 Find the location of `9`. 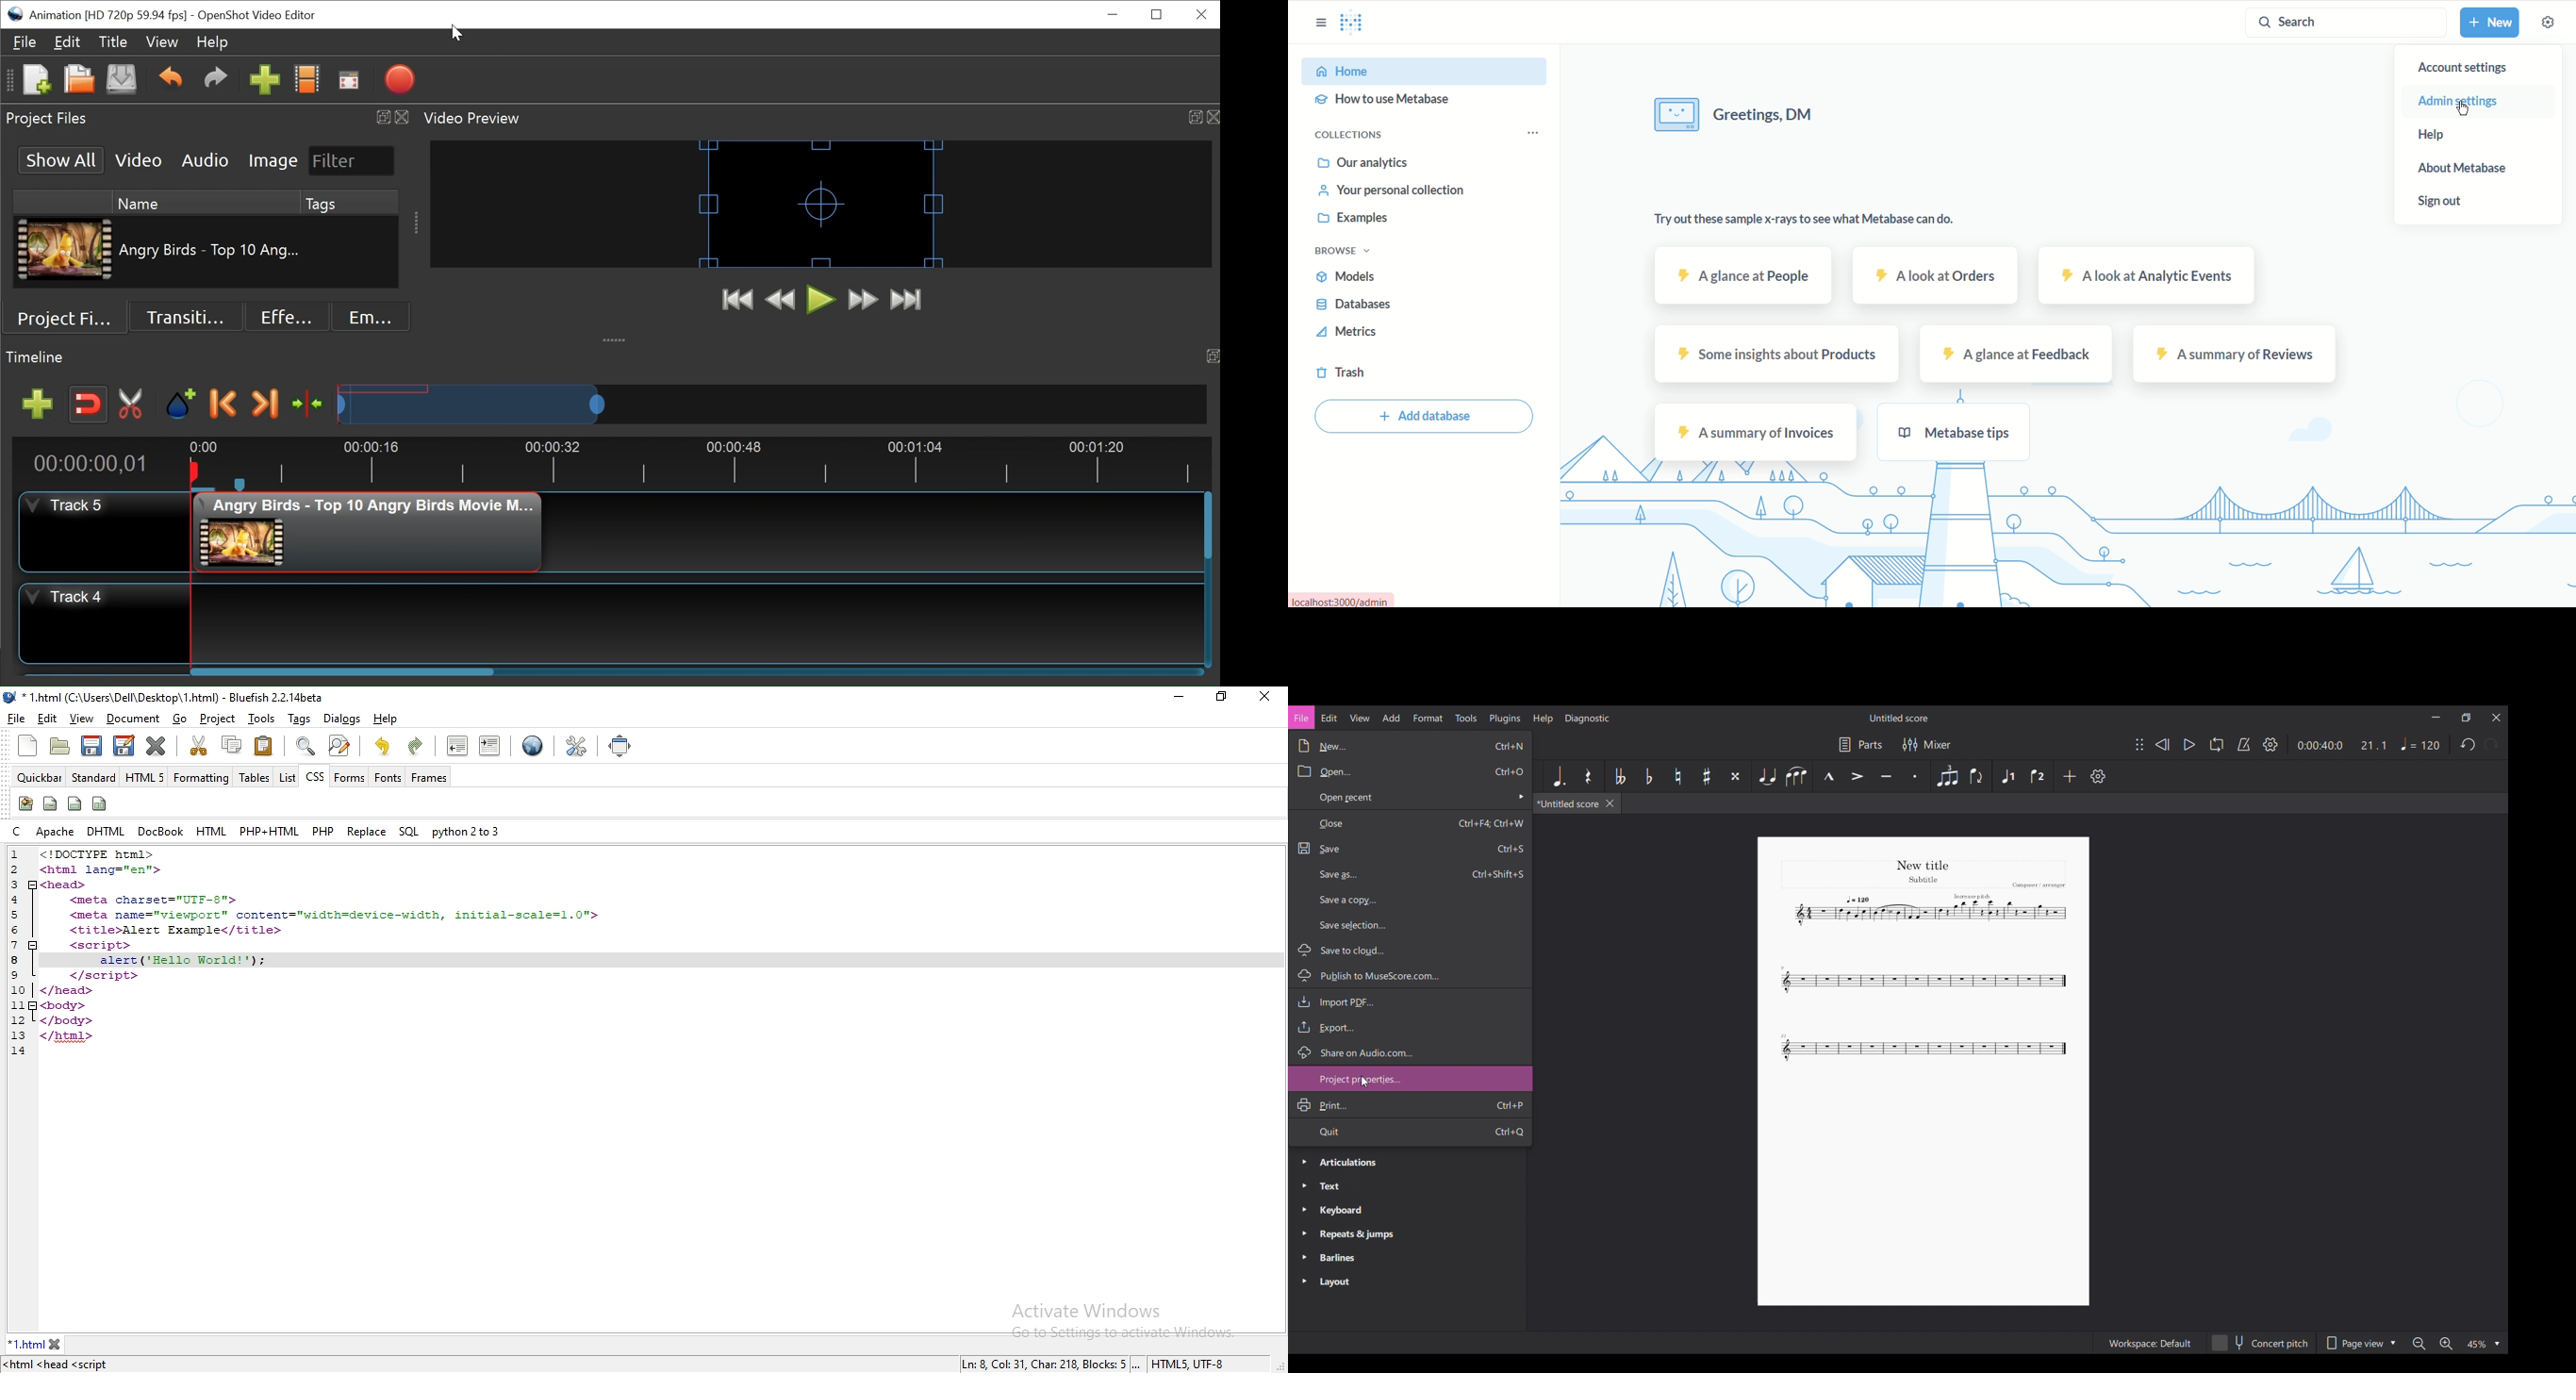

9 is located at coordinates (14, 974).